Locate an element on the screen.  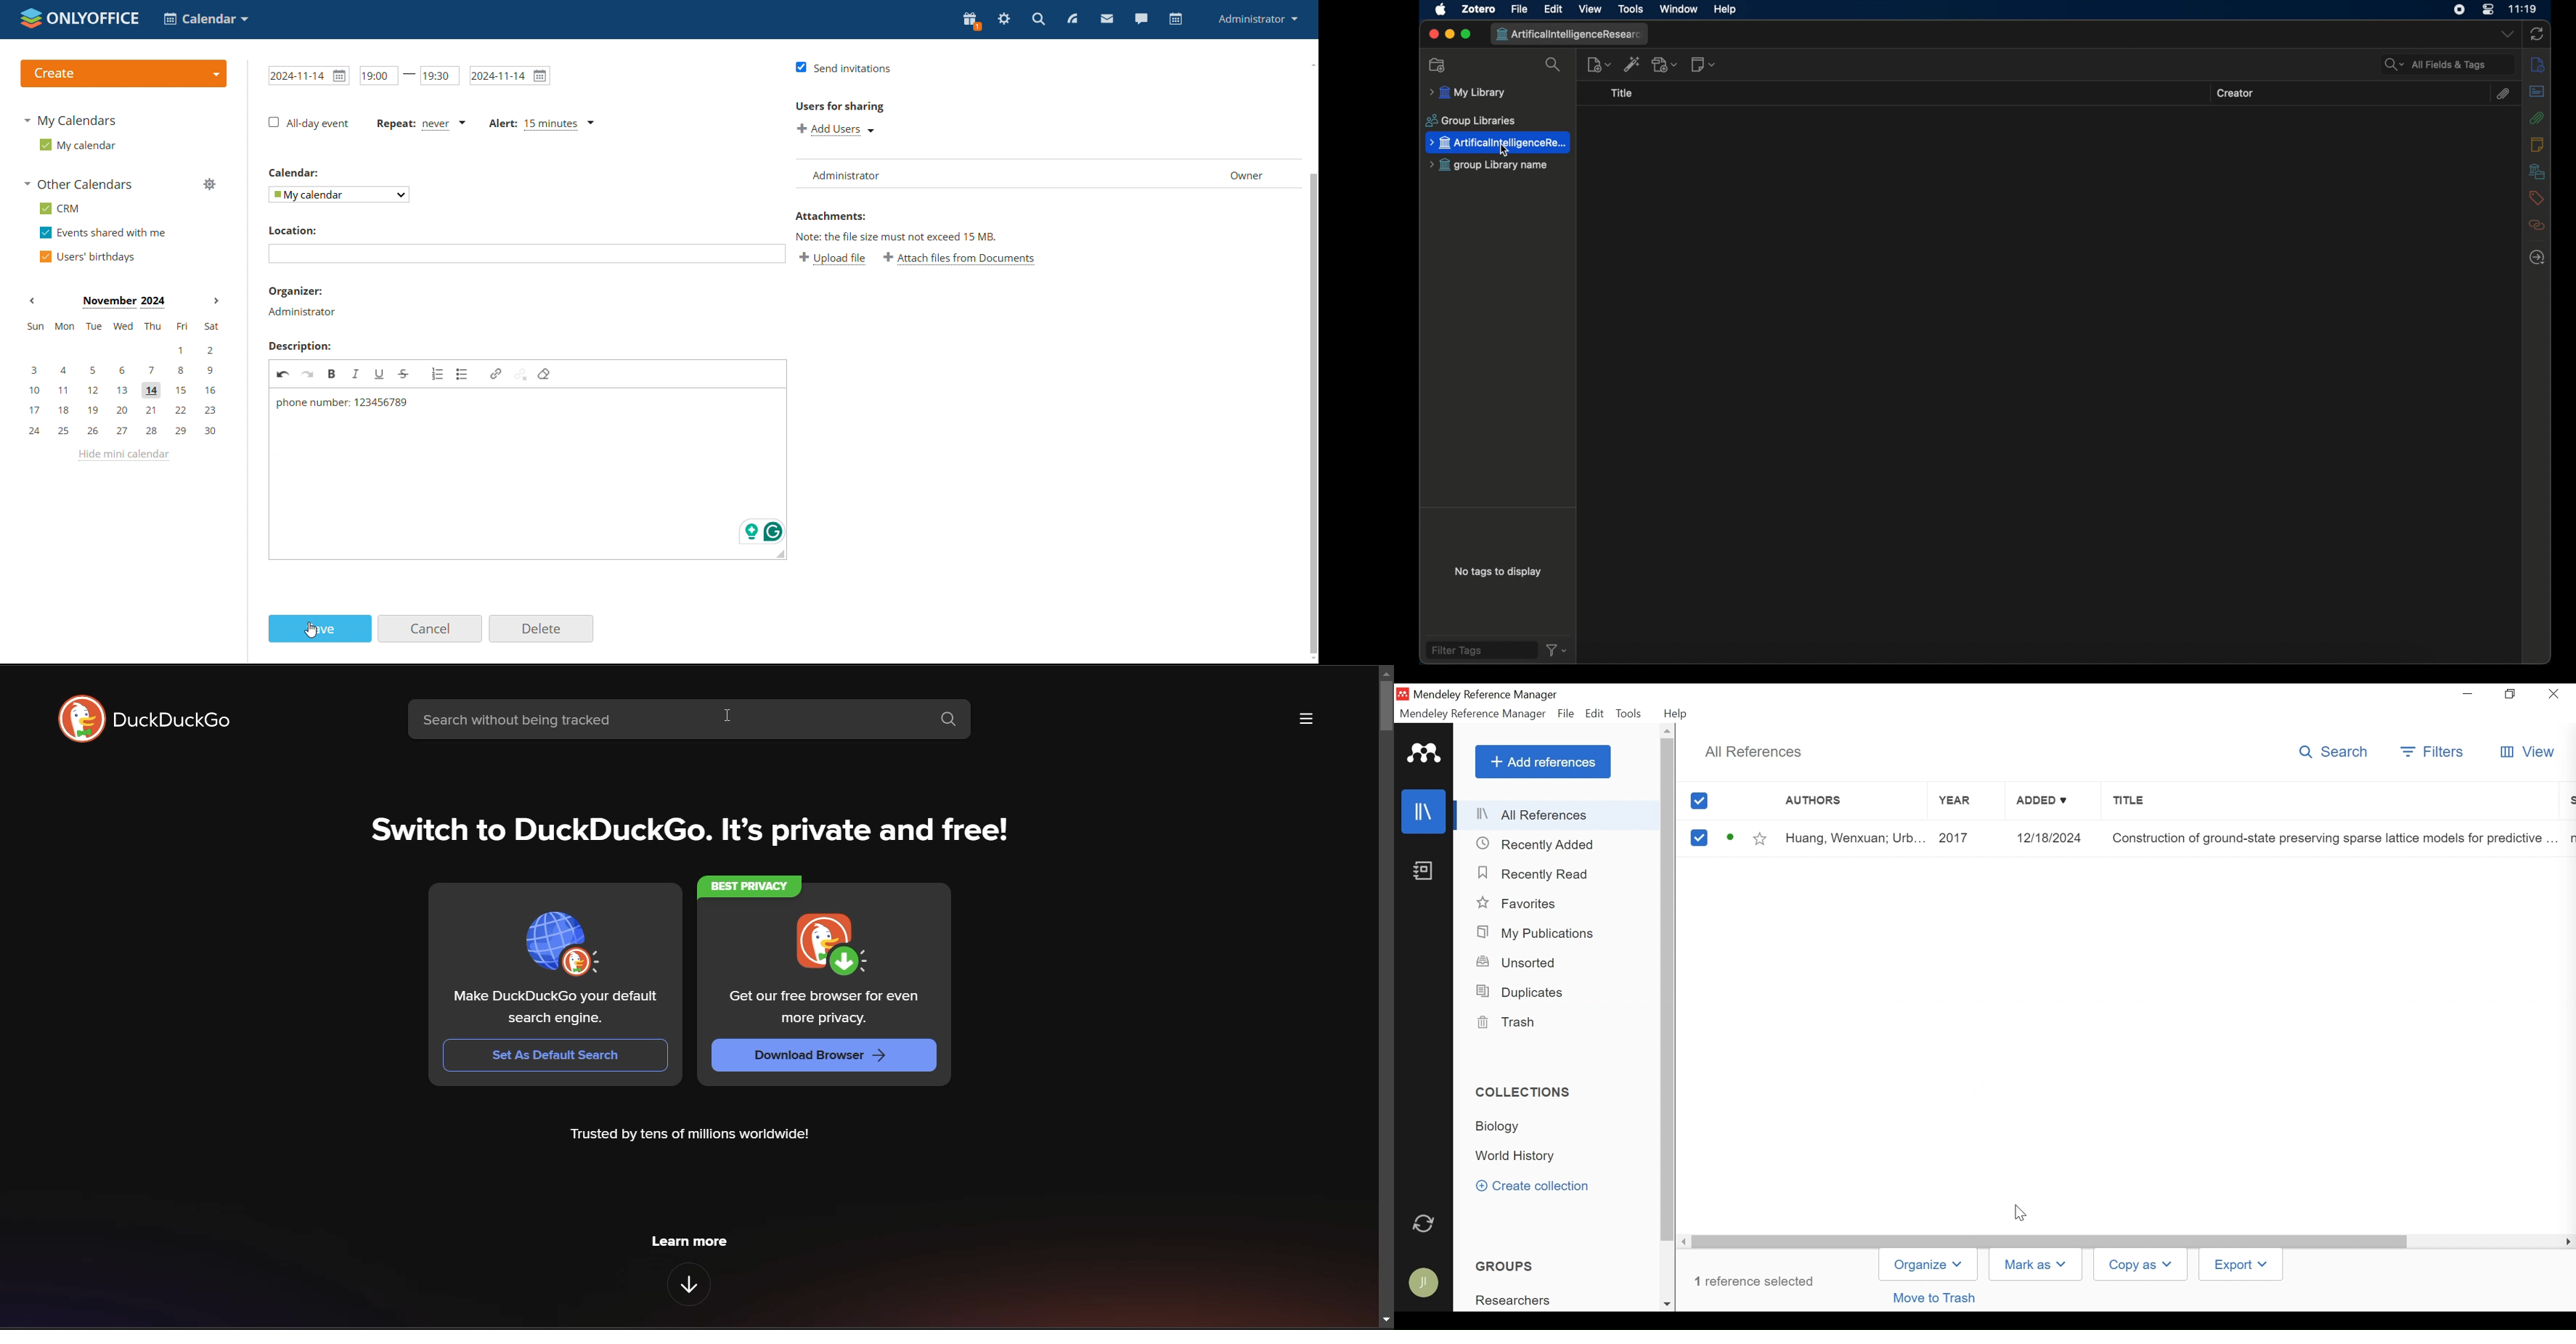
attachment is located at coordinates (2505, 94).